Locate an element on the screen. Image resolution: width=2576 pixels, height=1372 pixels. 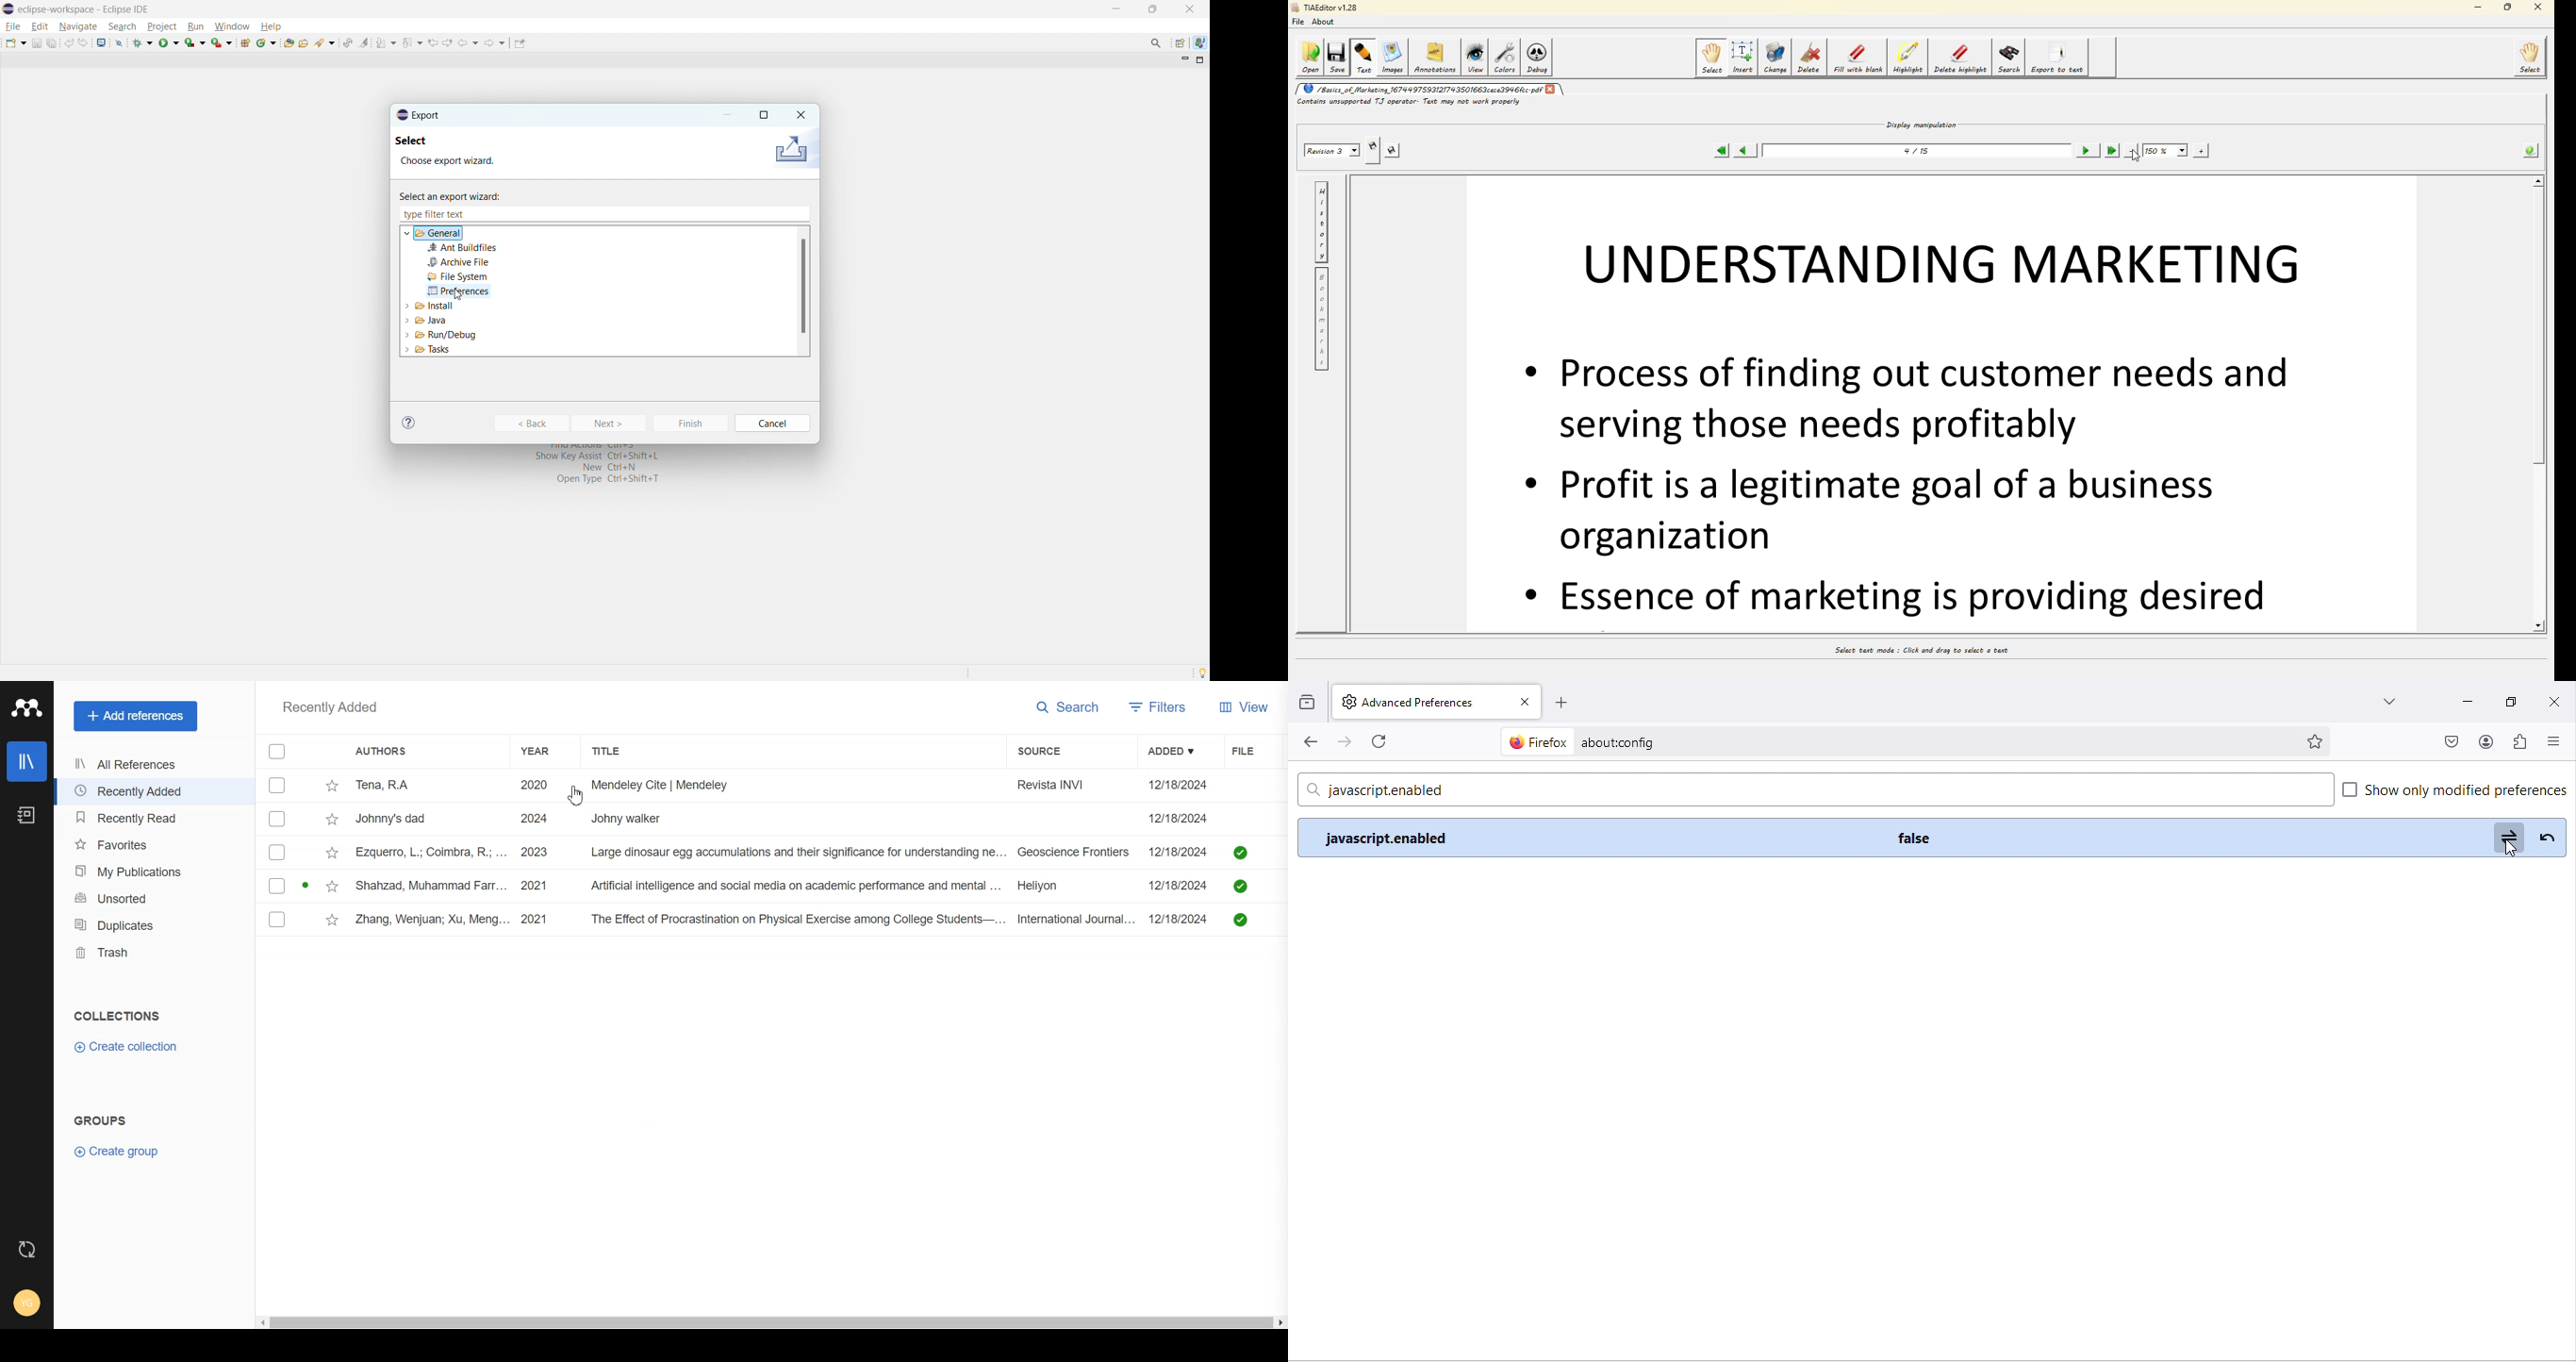
COLLECTIONS is located at coordinates (118, 1016).